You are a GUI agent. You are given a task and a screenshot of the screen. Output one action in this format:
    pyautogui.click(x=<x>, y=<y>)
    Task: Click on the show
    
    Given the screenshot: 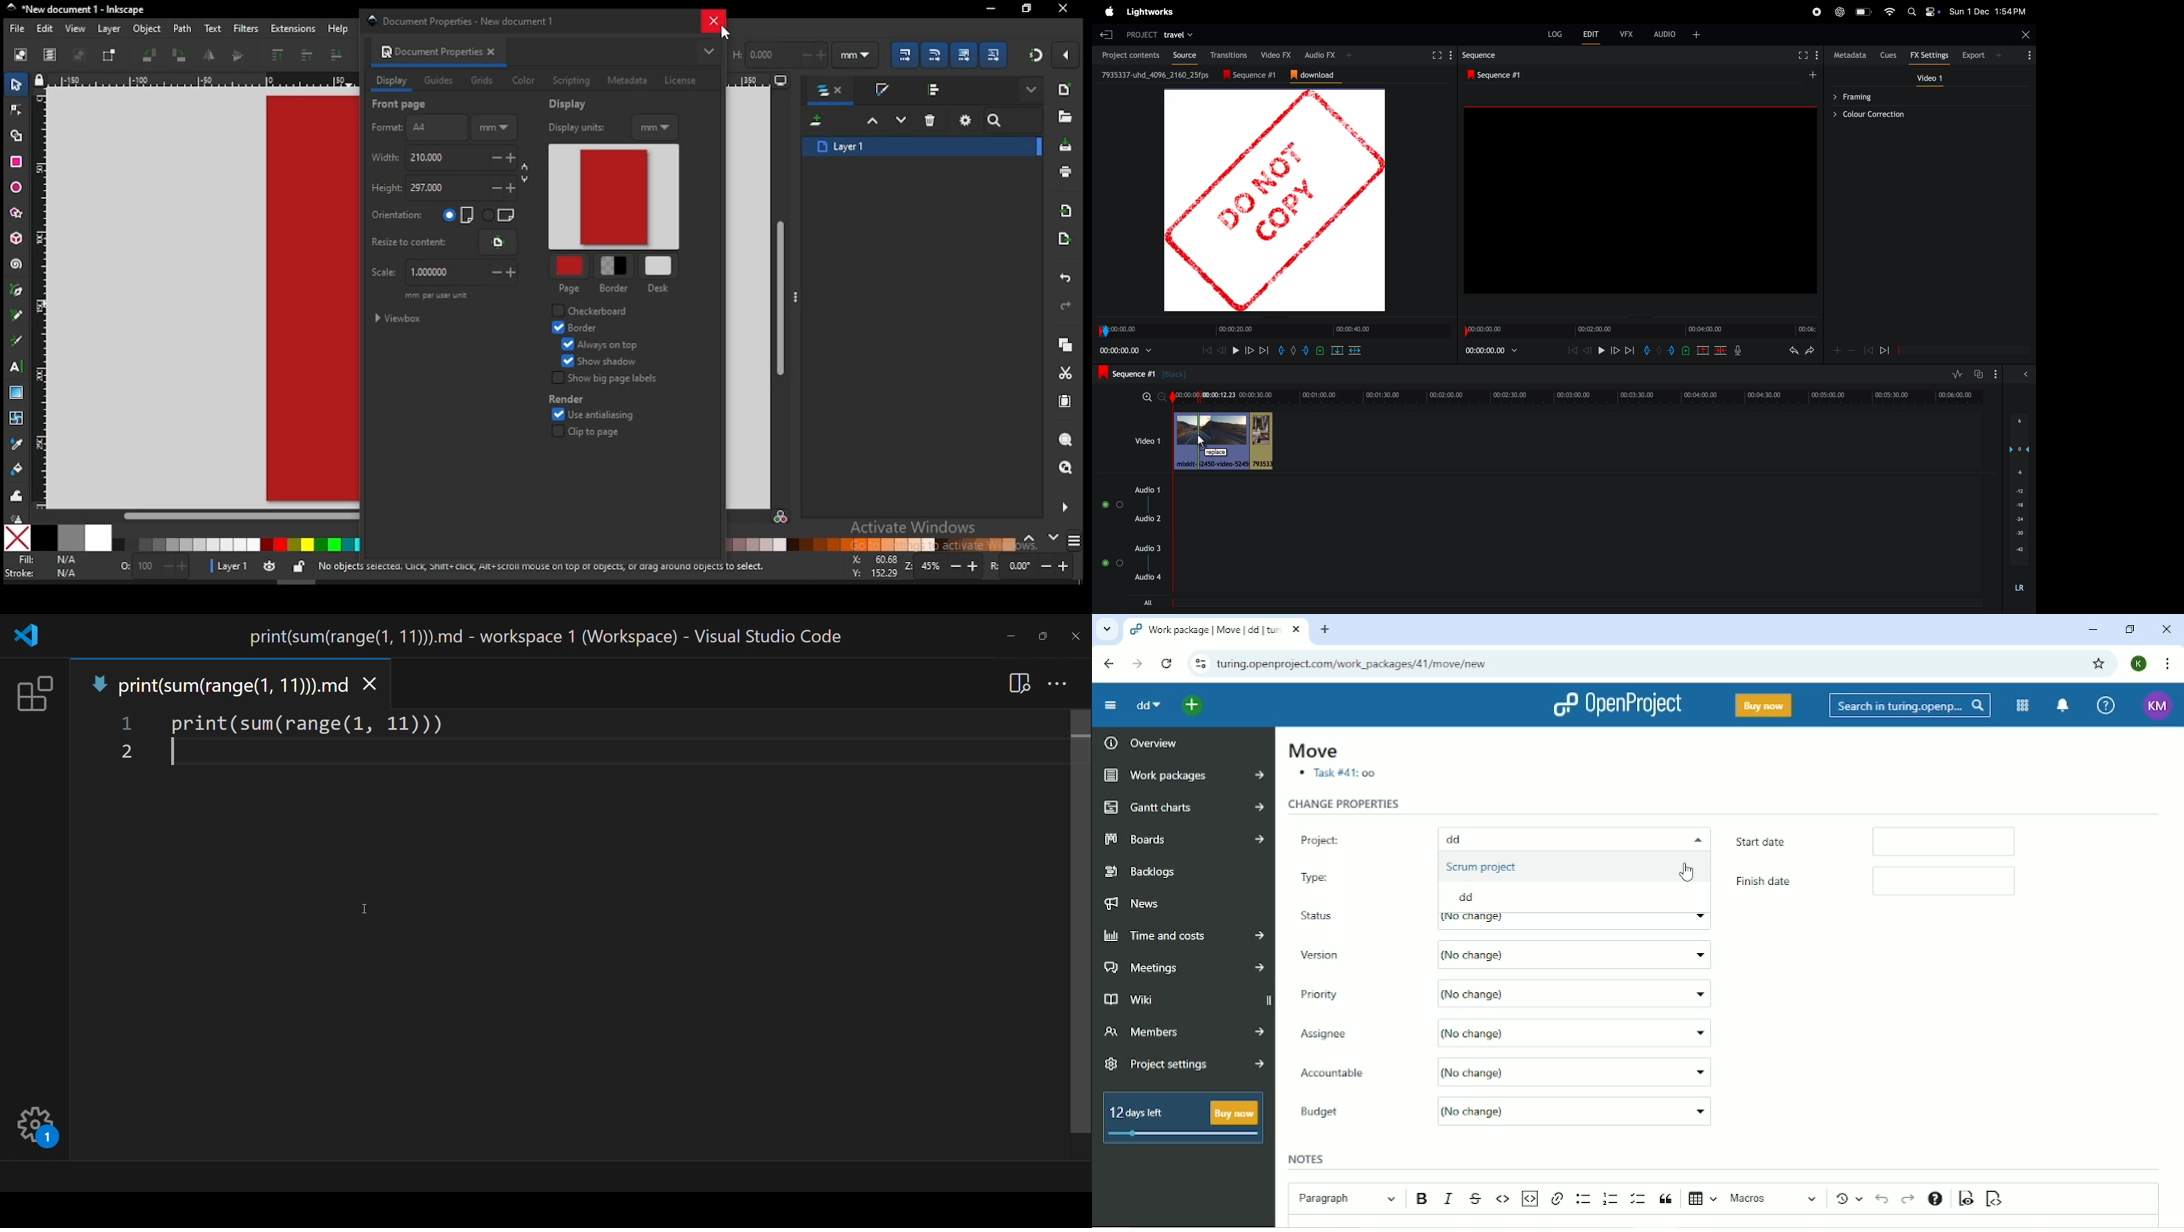 What is the action you would take?
    pyautogui.click(x=1034, y=90)
    